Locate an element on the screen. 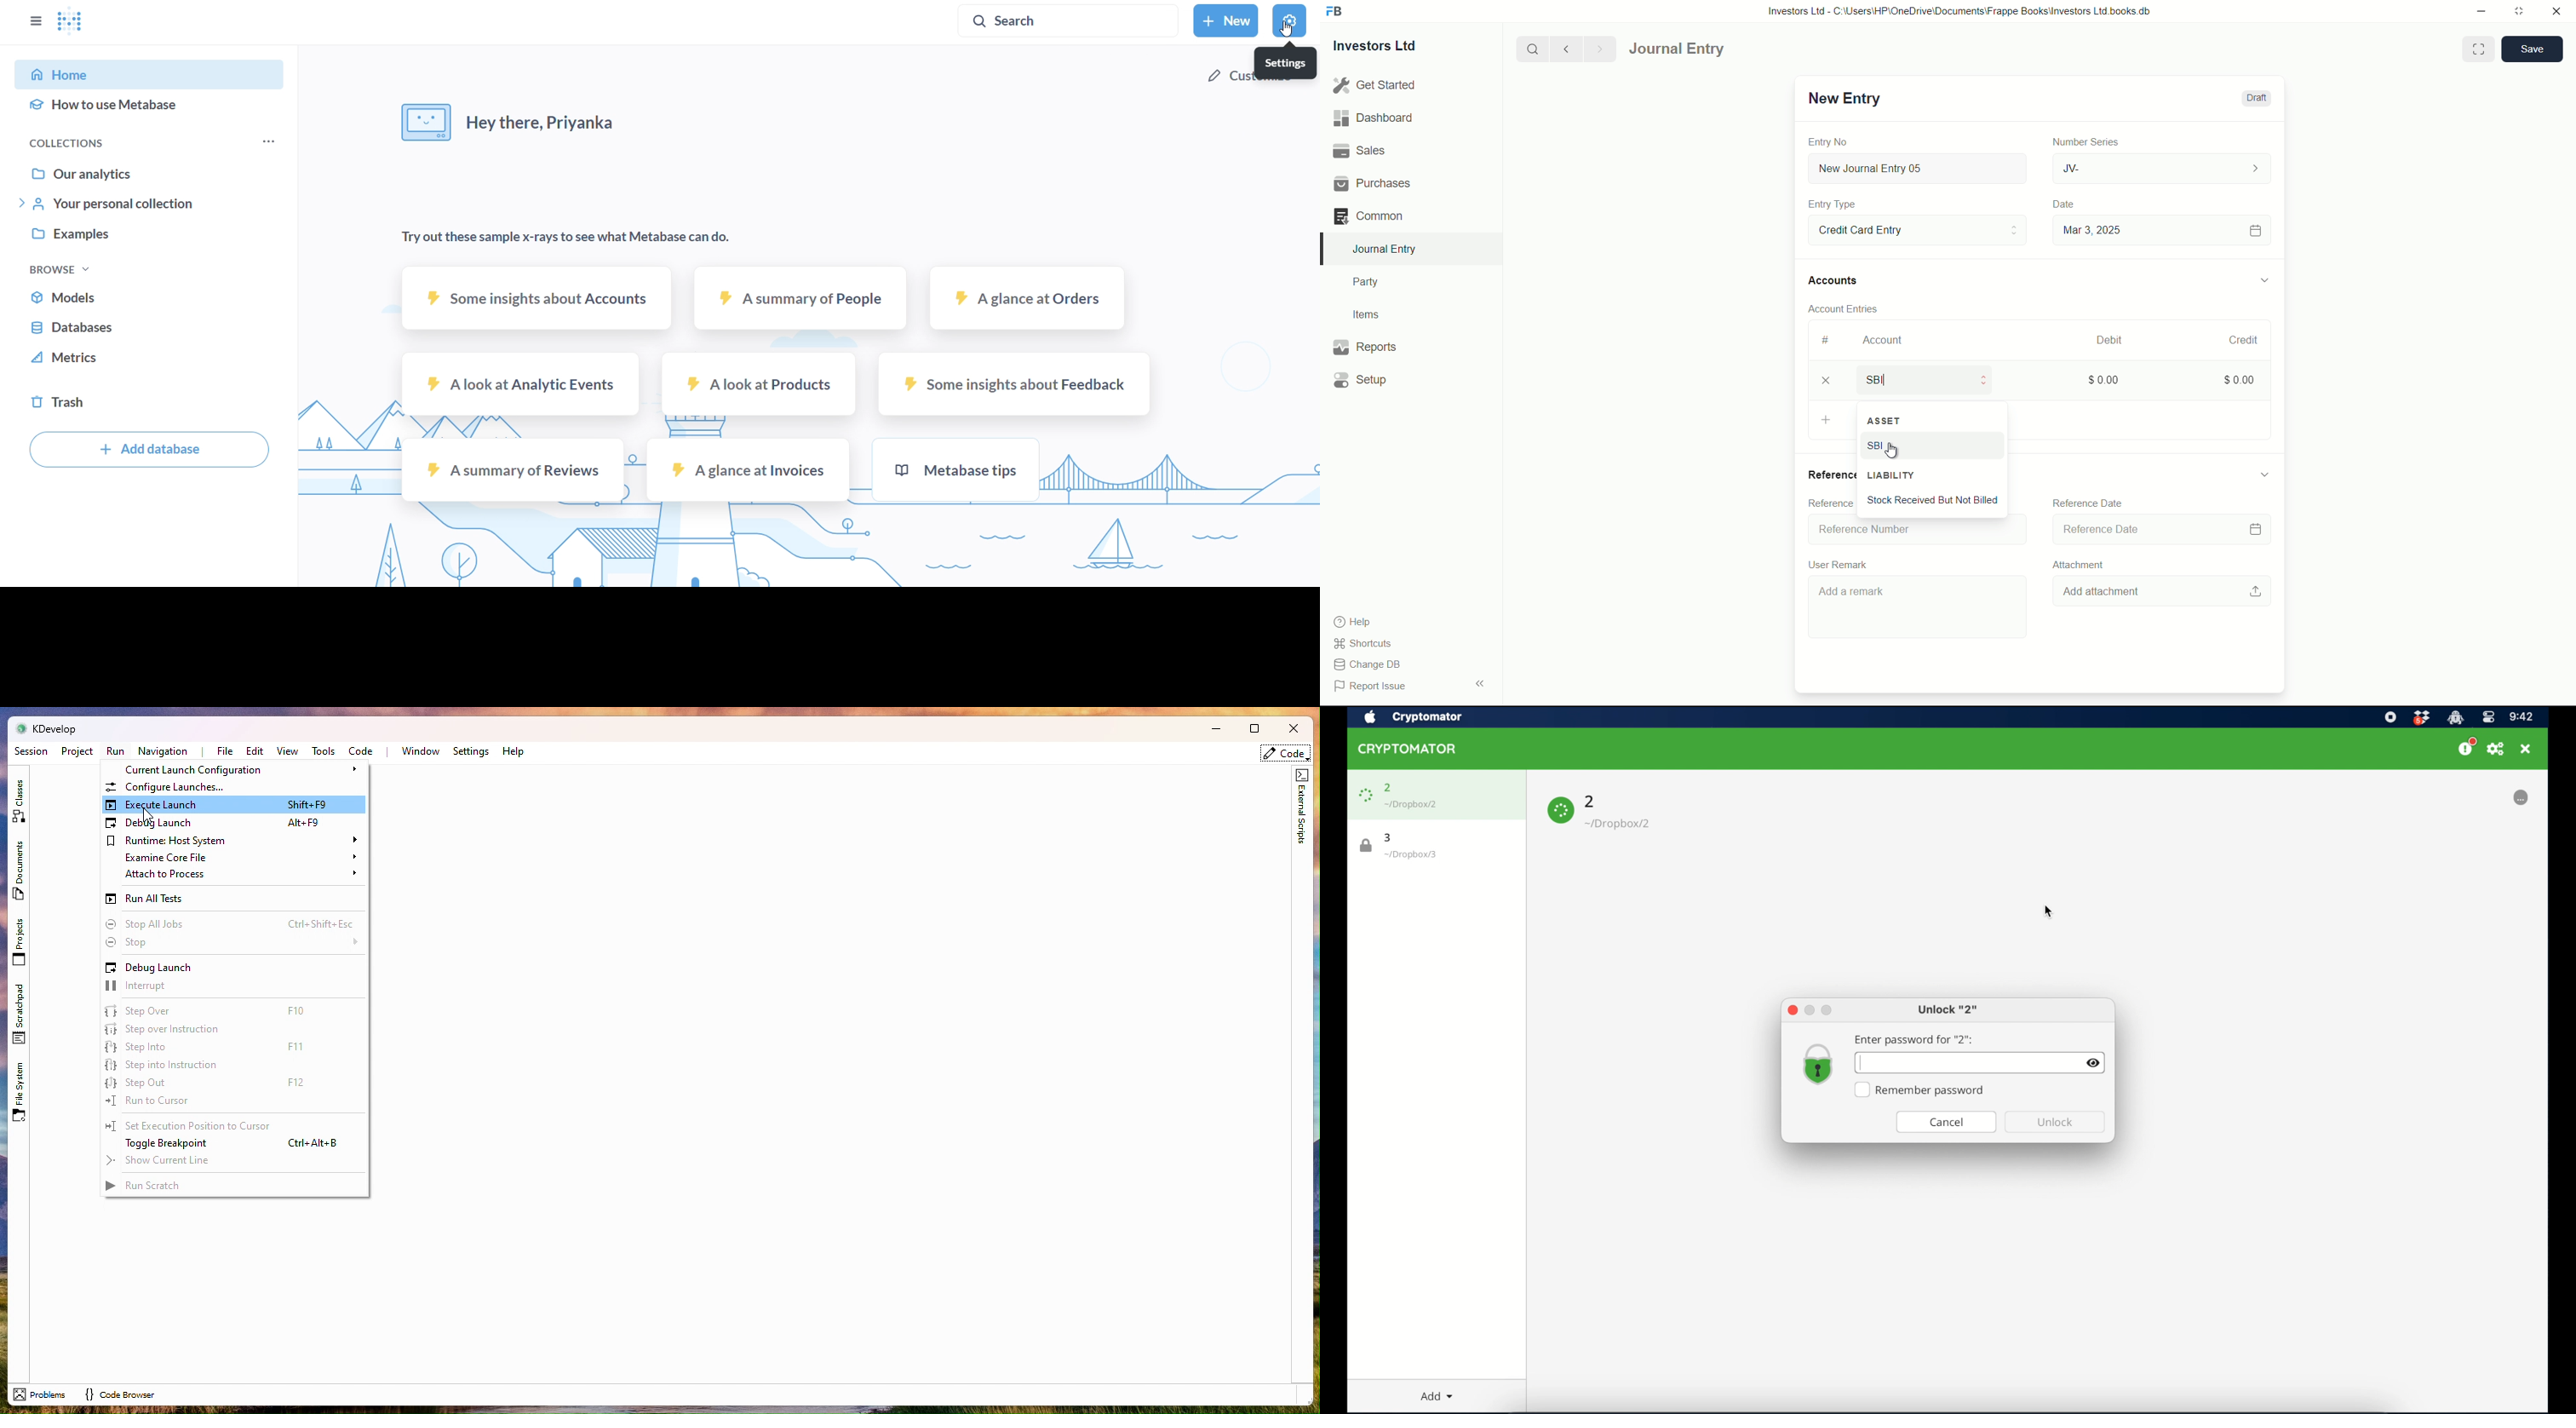 The image size is (2576, 1428). enter password 2 is located at coordinates (1914, 1040).